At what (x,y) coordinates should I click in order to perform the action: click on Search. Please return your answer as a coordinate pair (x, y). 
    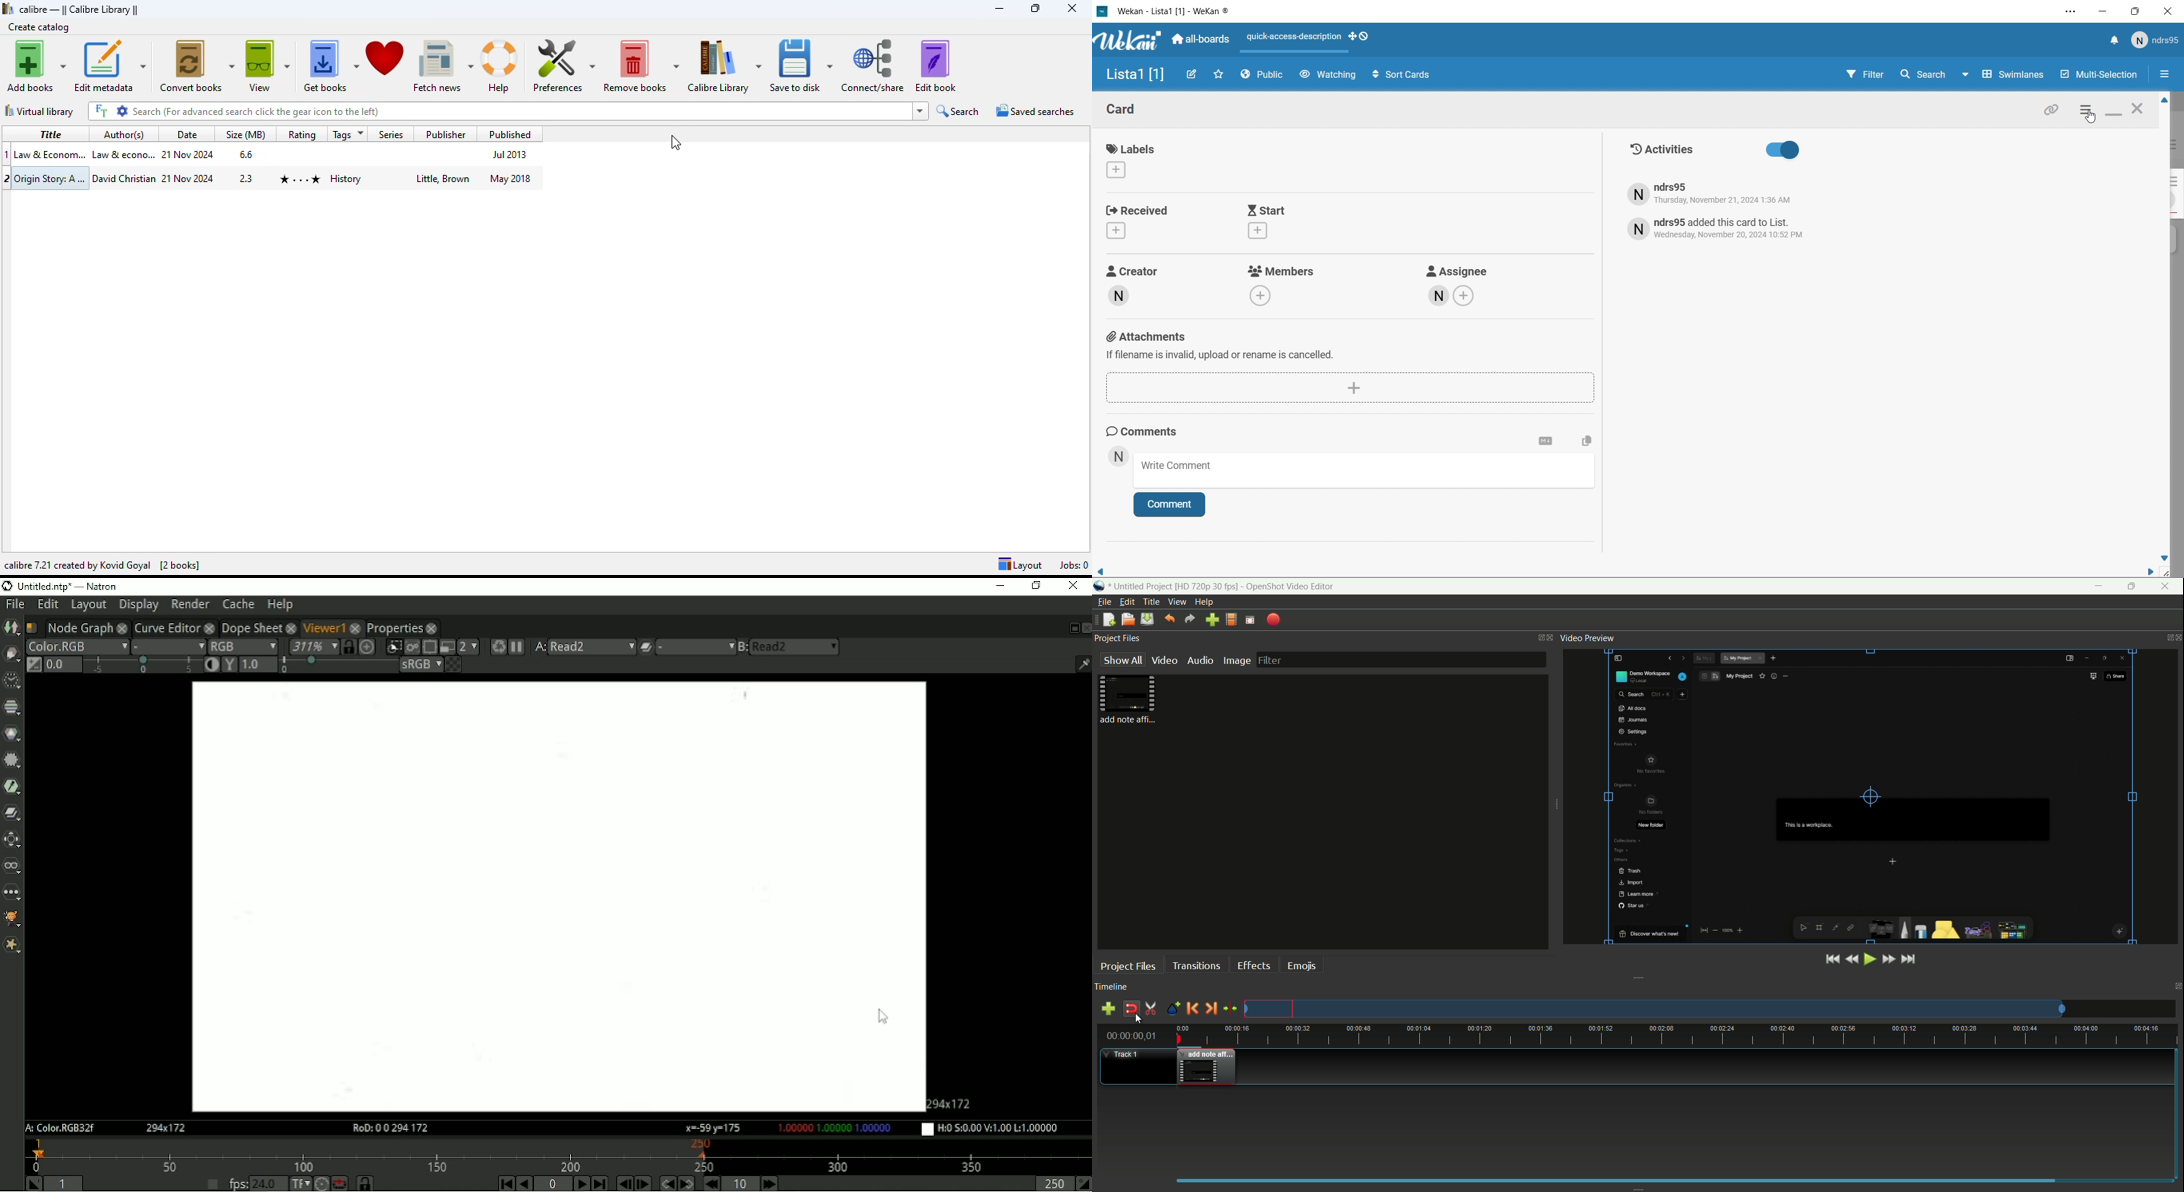
    Looking at the image, I should click on (1926, 75).